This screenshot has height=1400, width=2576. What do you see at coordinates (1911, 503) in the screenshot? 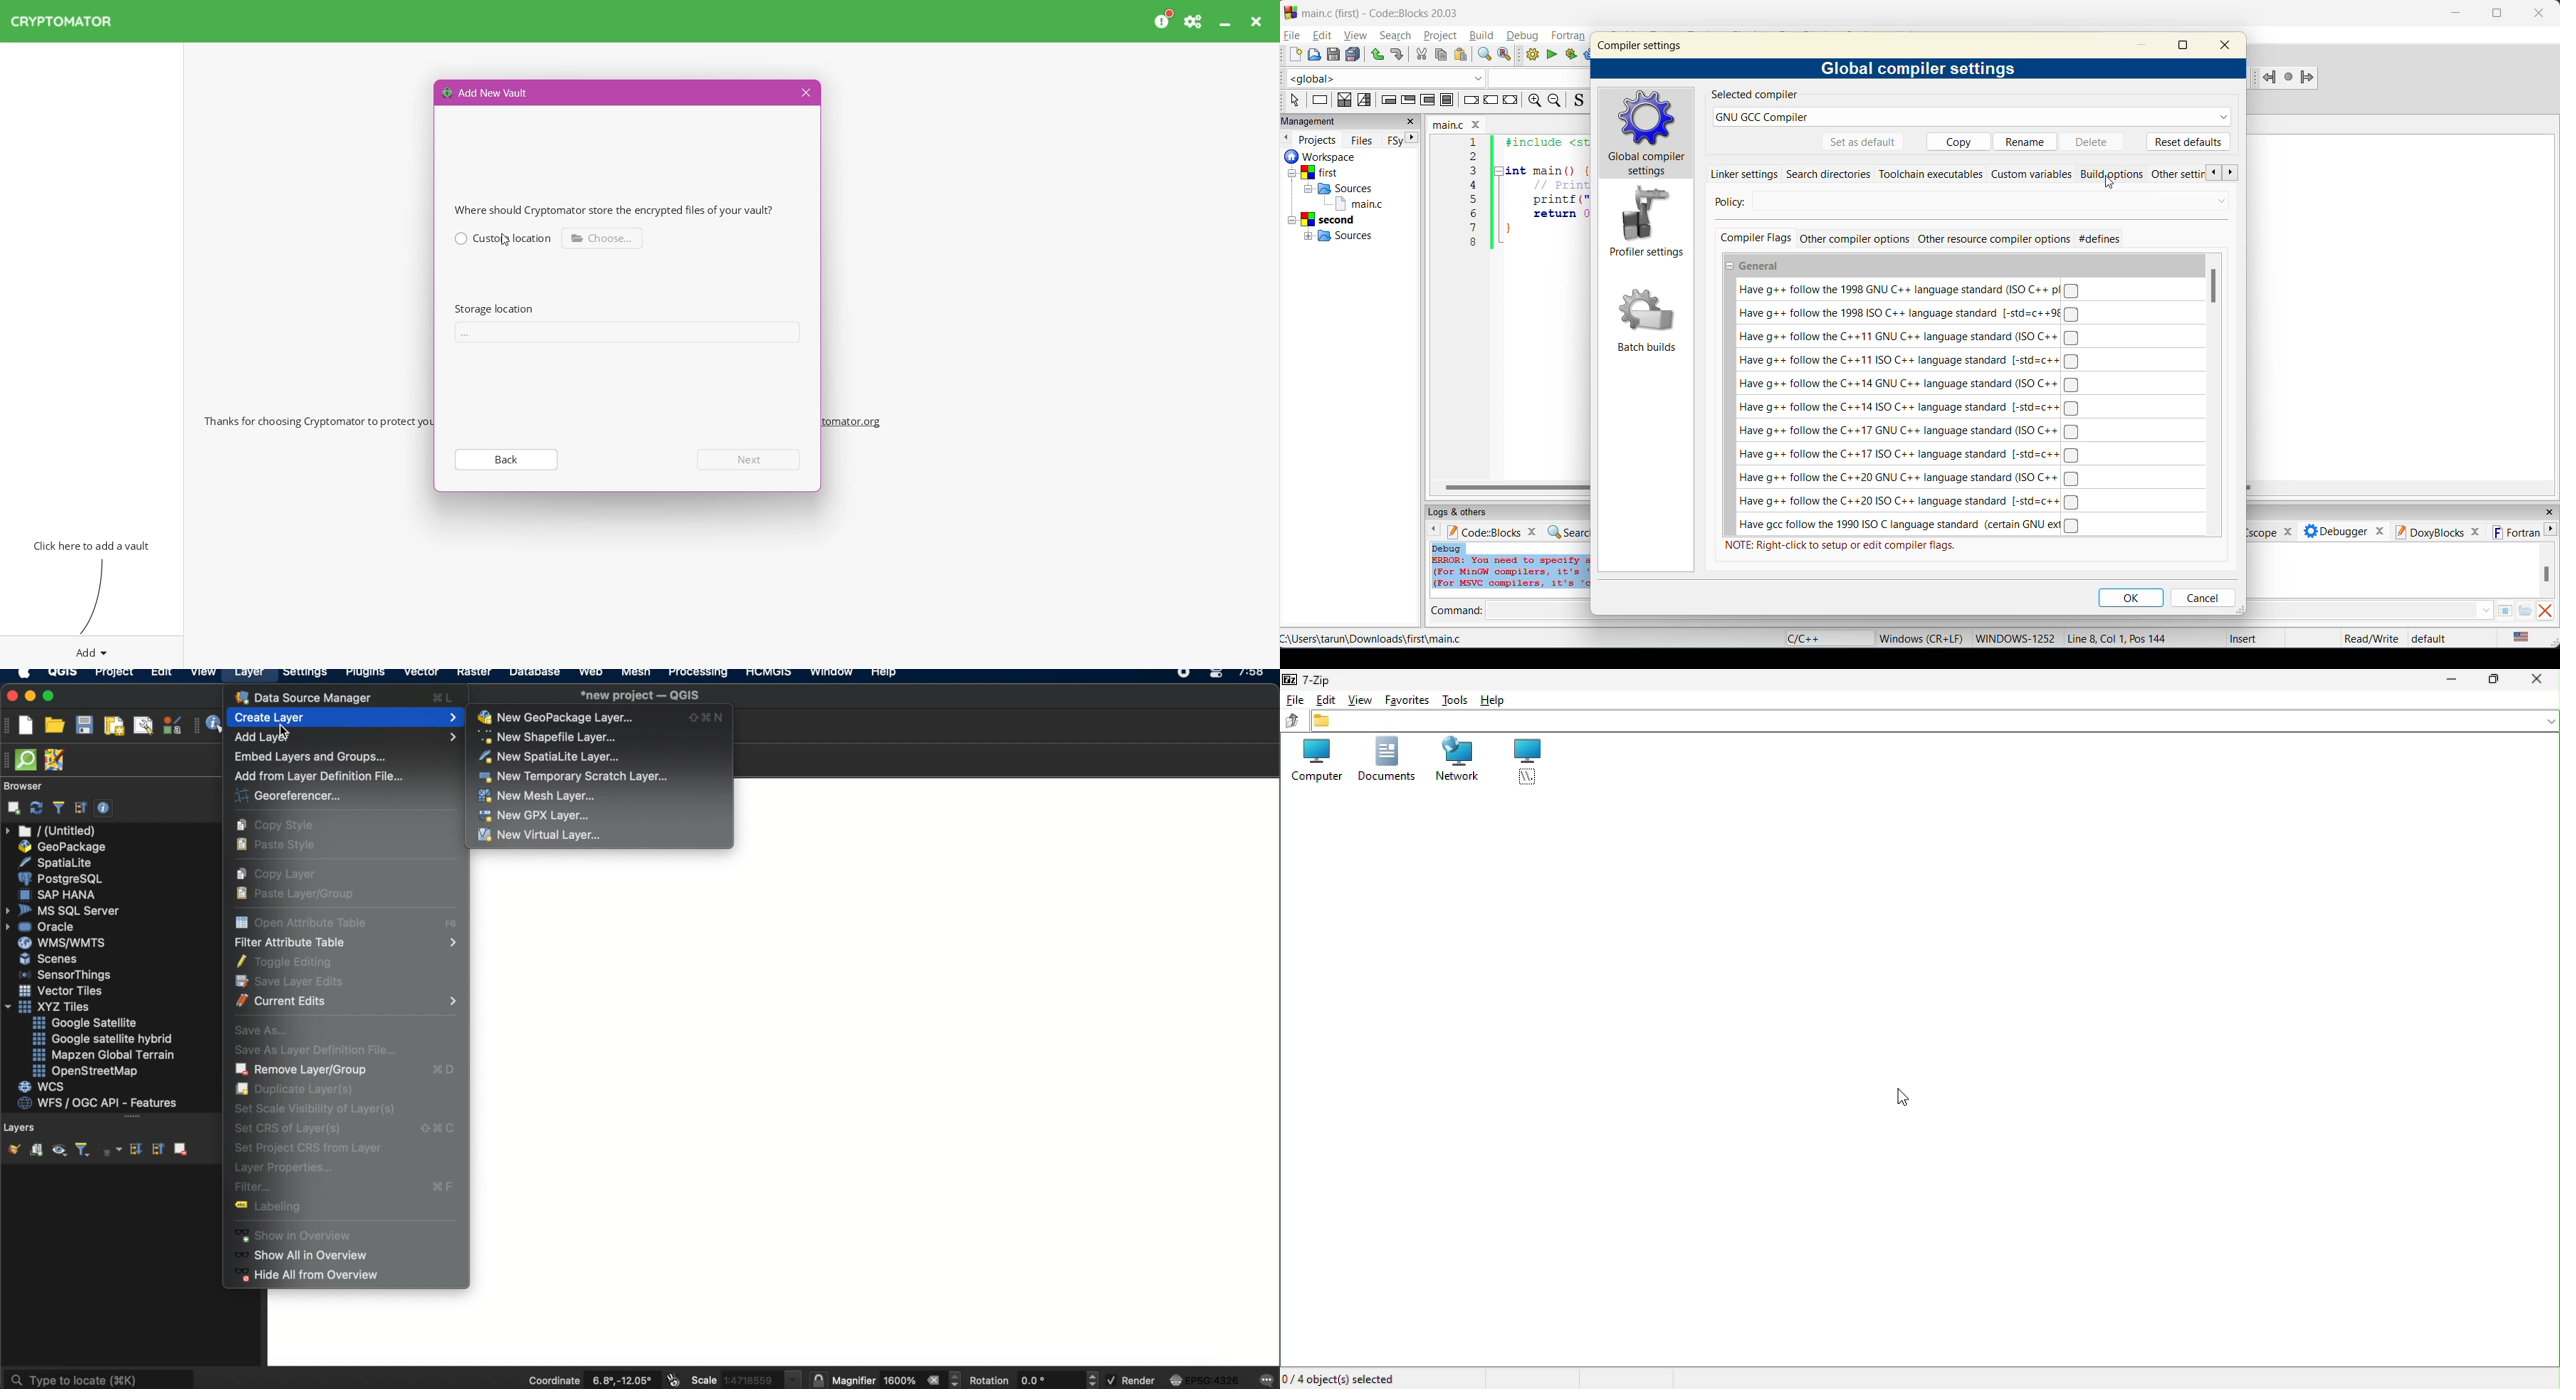
I see `Have g++ follow the C++20 ISO C++ language standard [-std=c++` at bounding box center [1911, 503].